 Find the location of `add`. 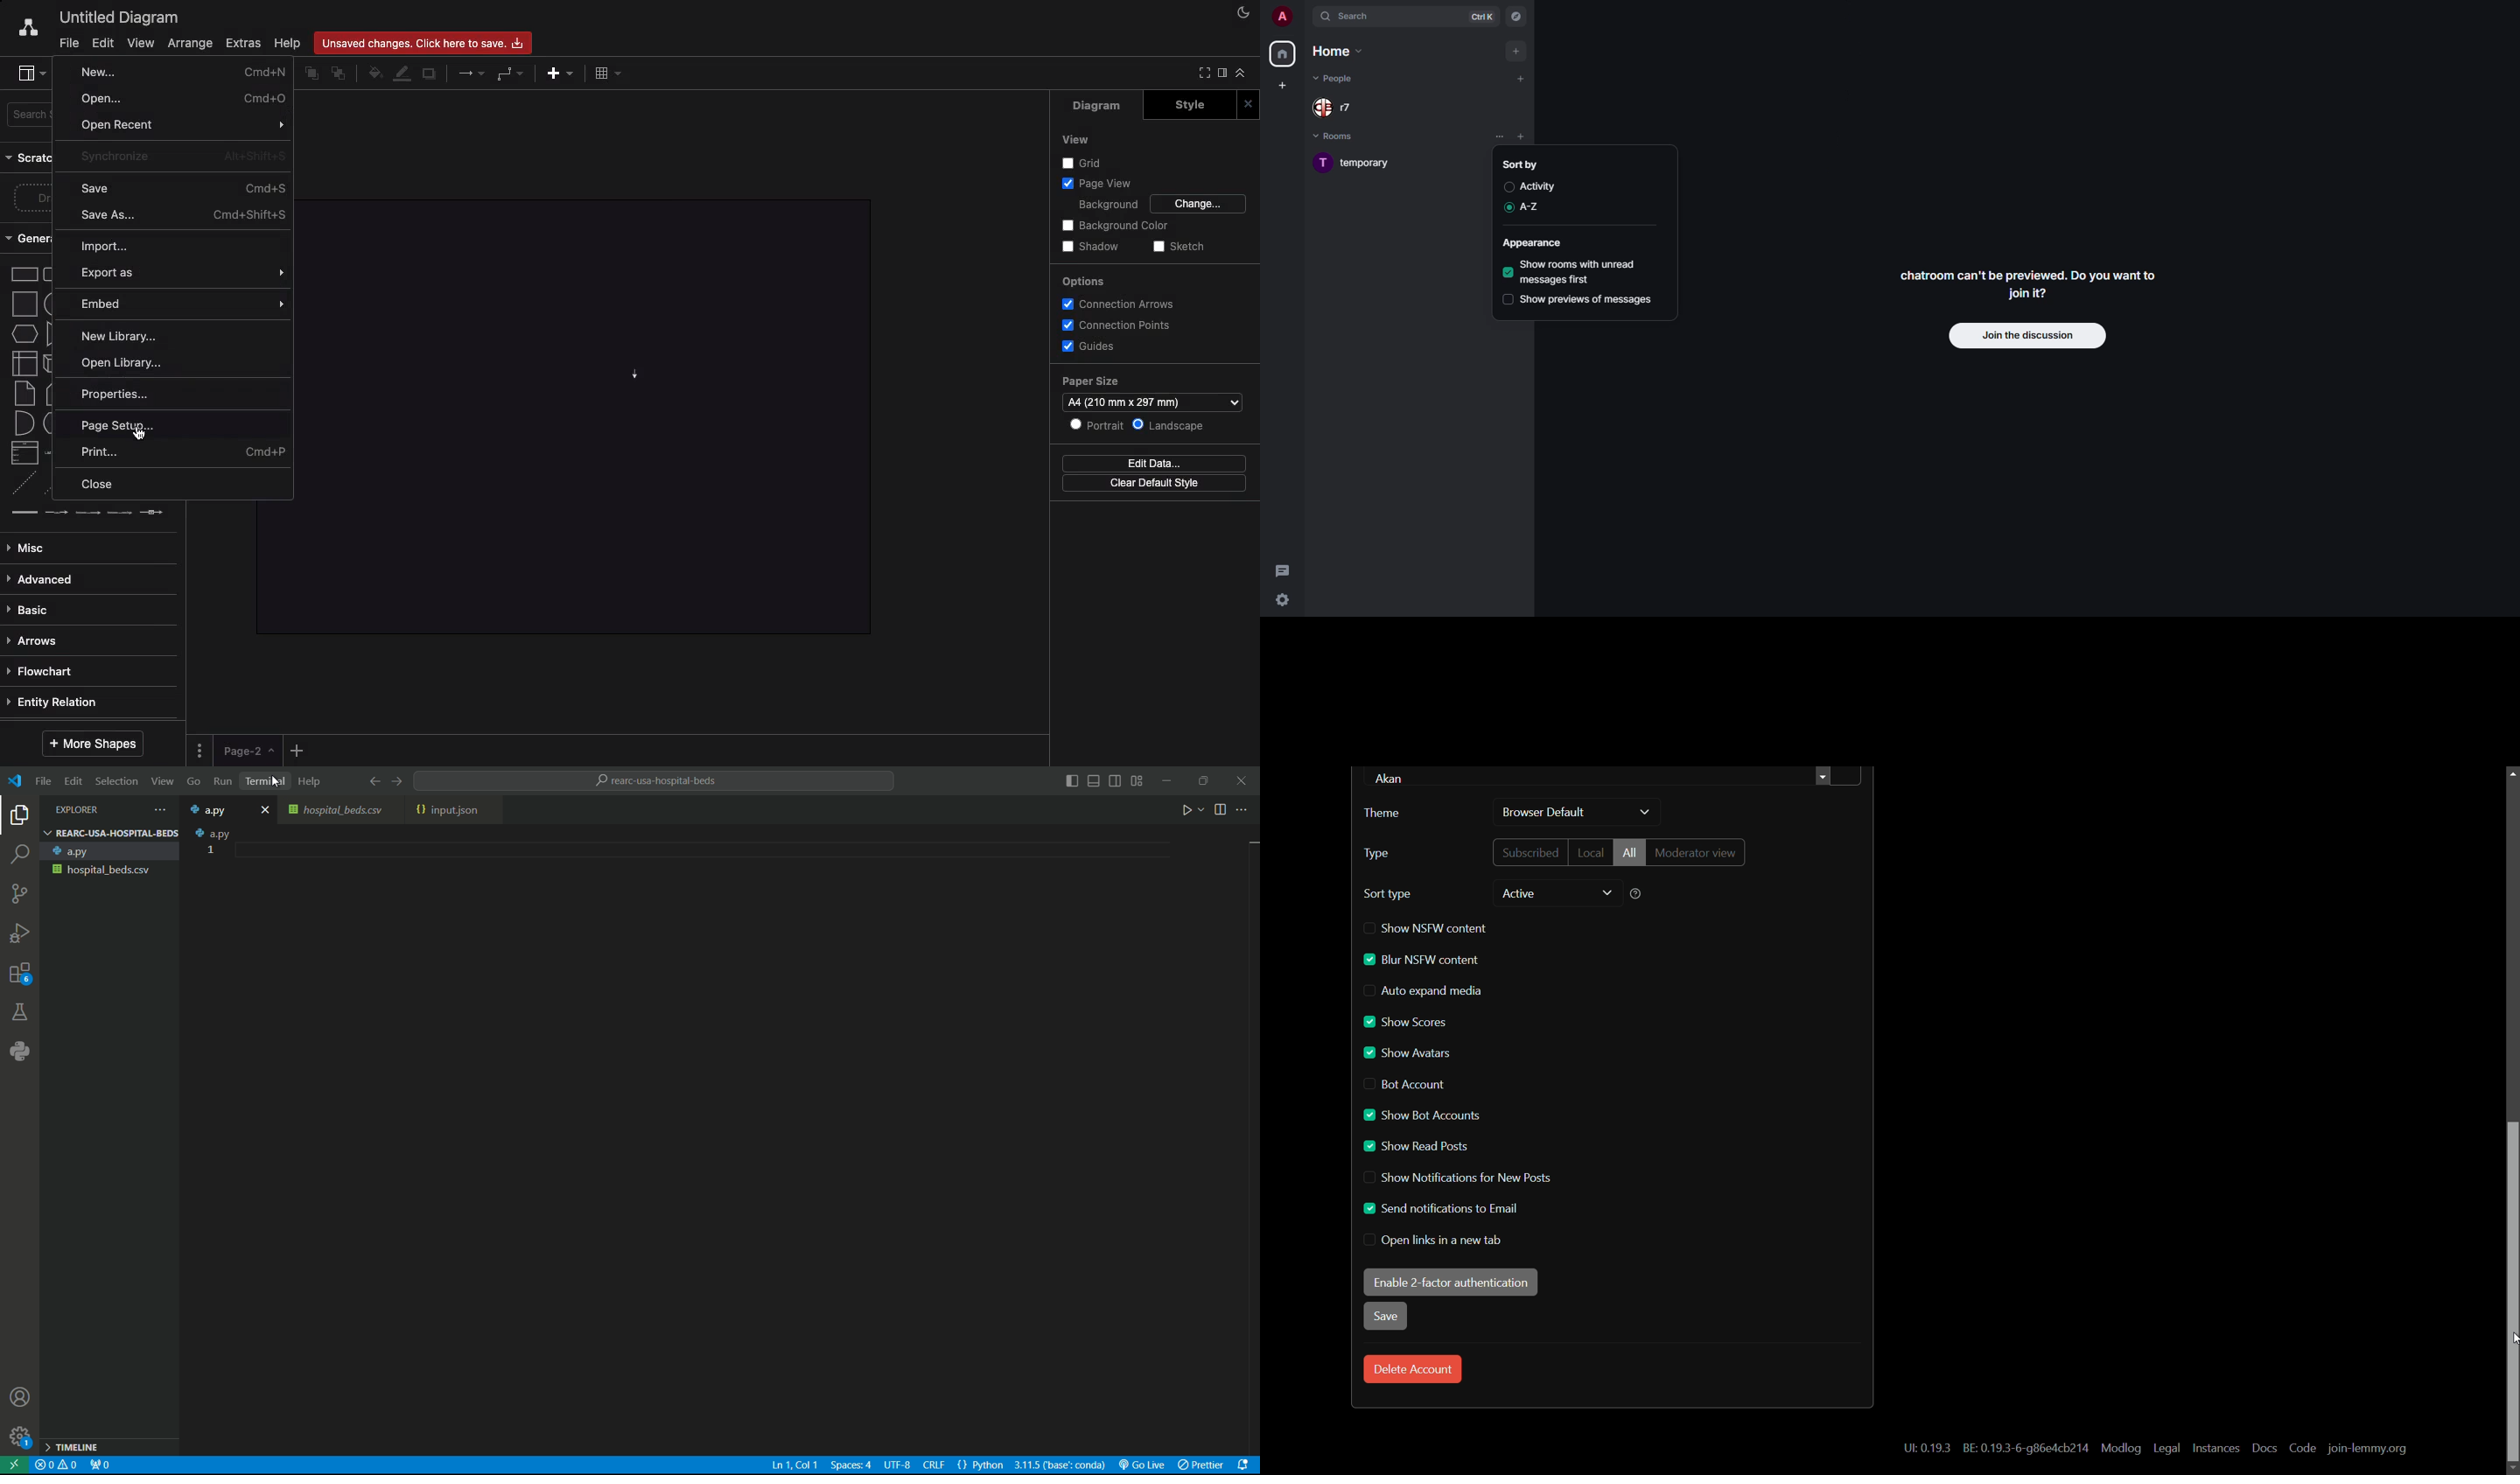

add is located at coordinates (1521, 77).